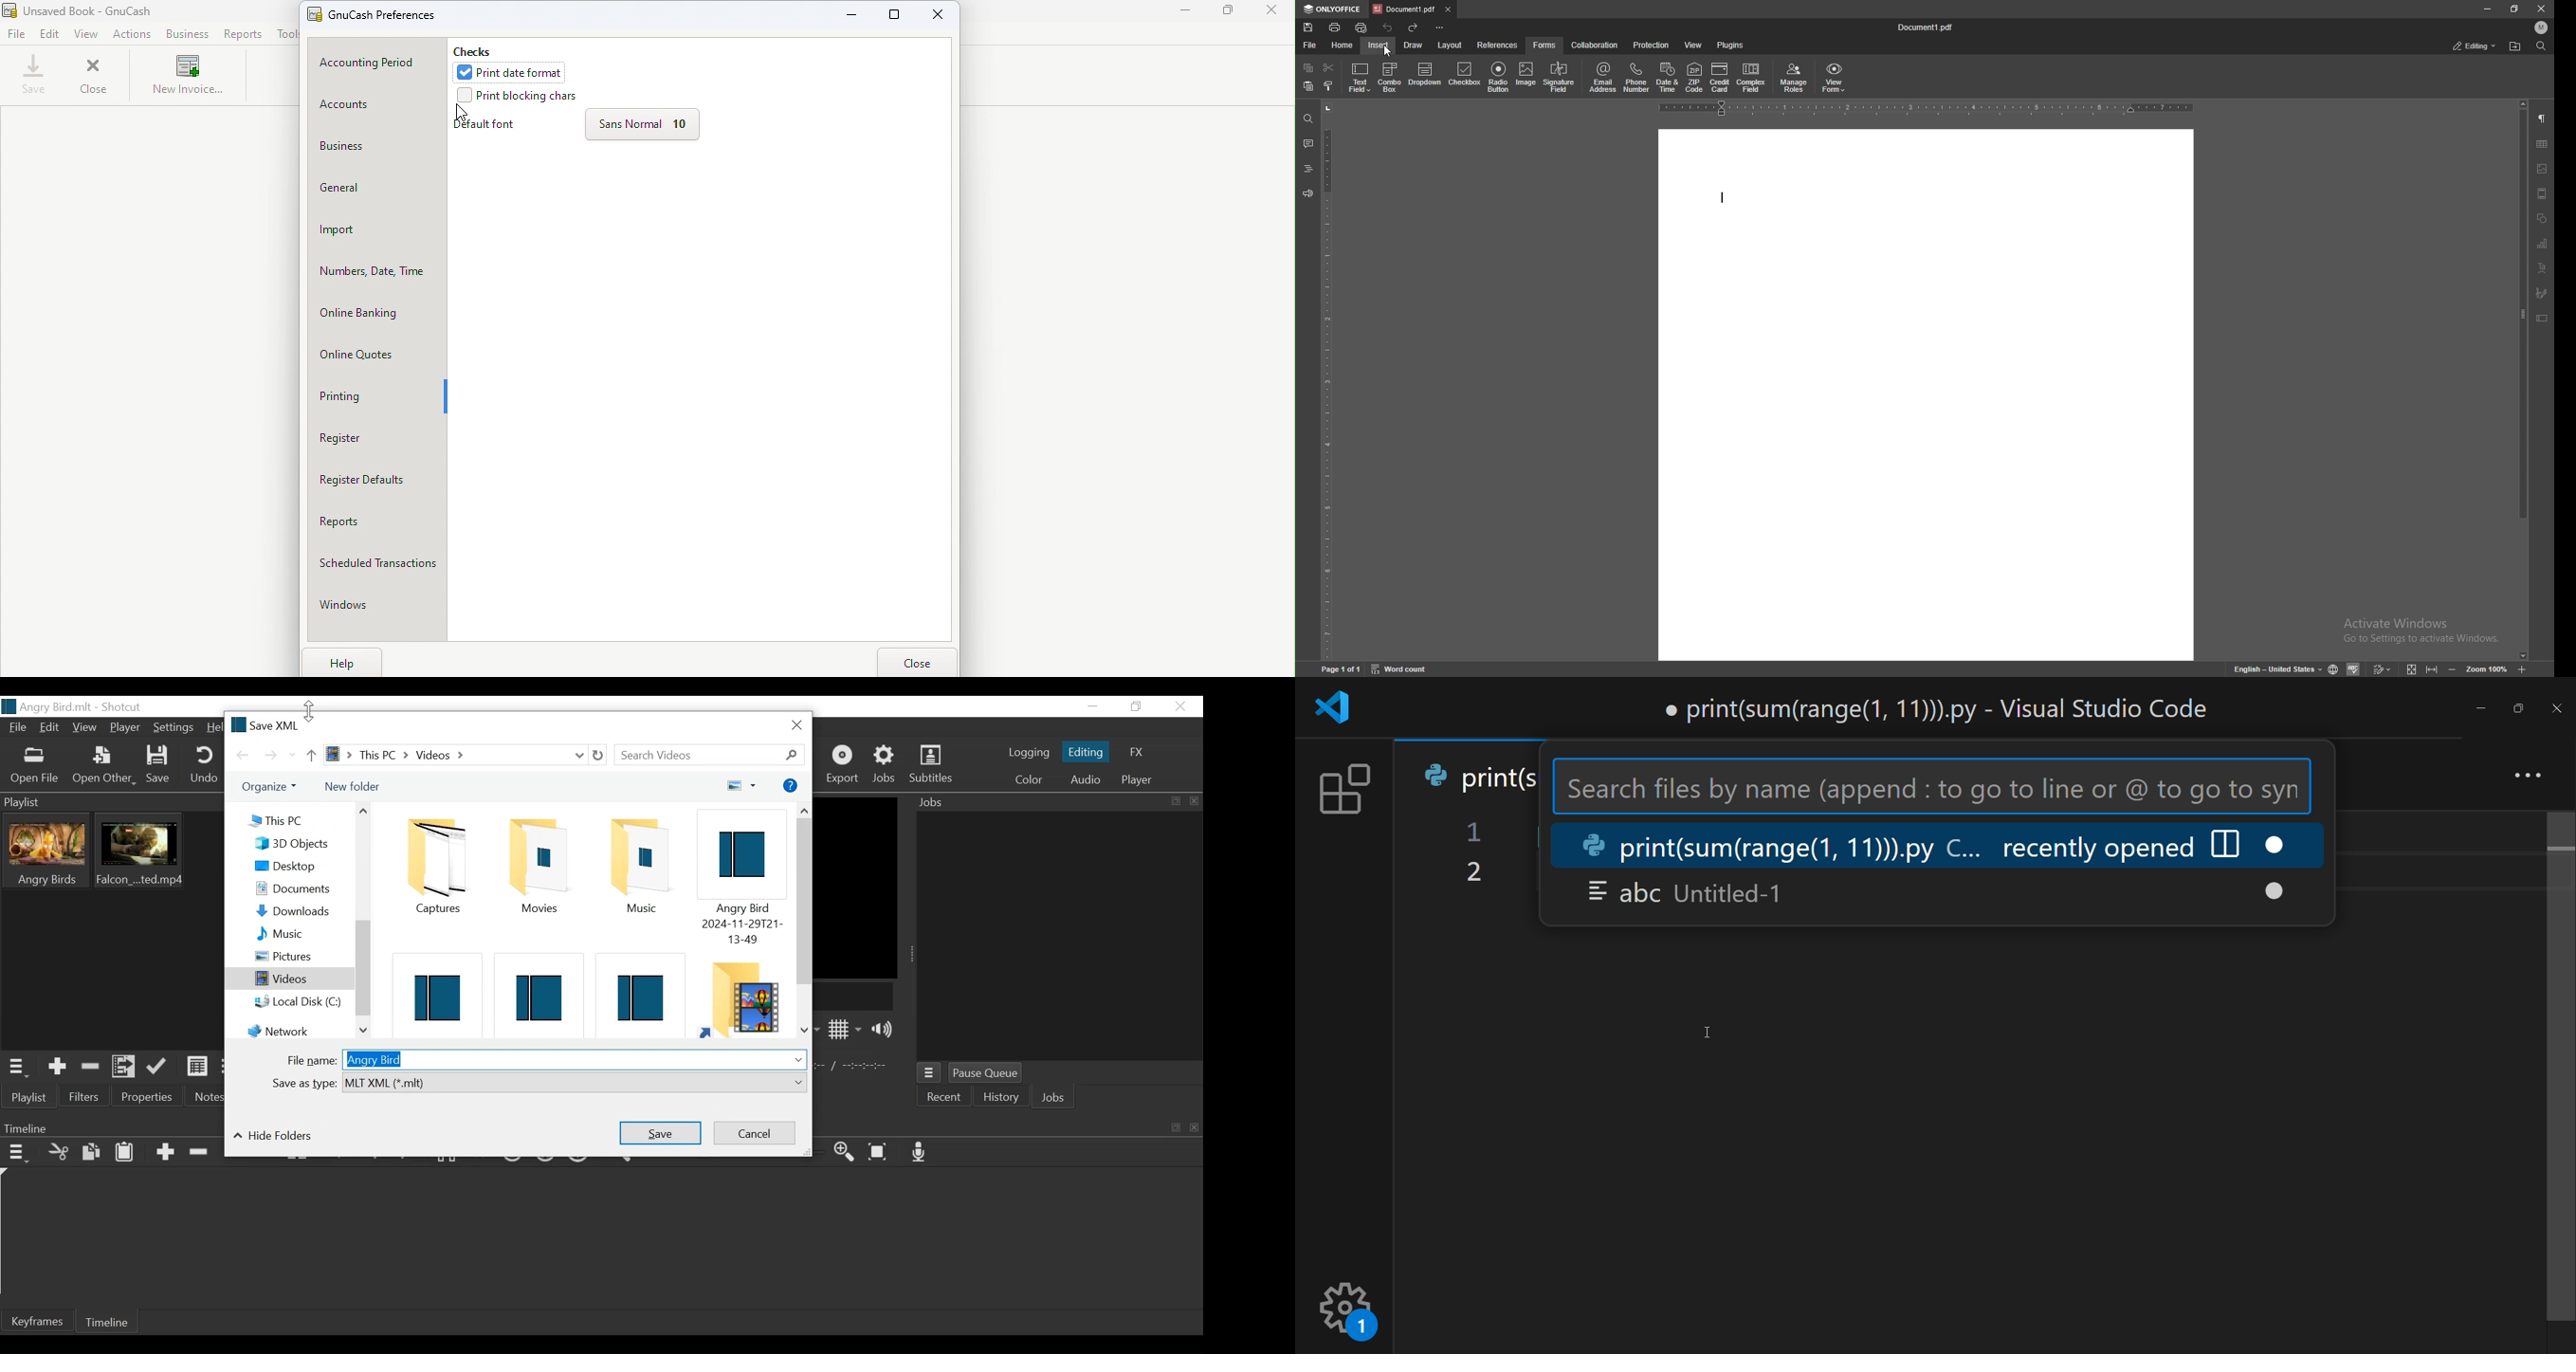 The height and width of the screenshot is (1372, 2576). Describe the element at coordinates (31, 1099) in the screenshot. I see `Playlist` at that location.